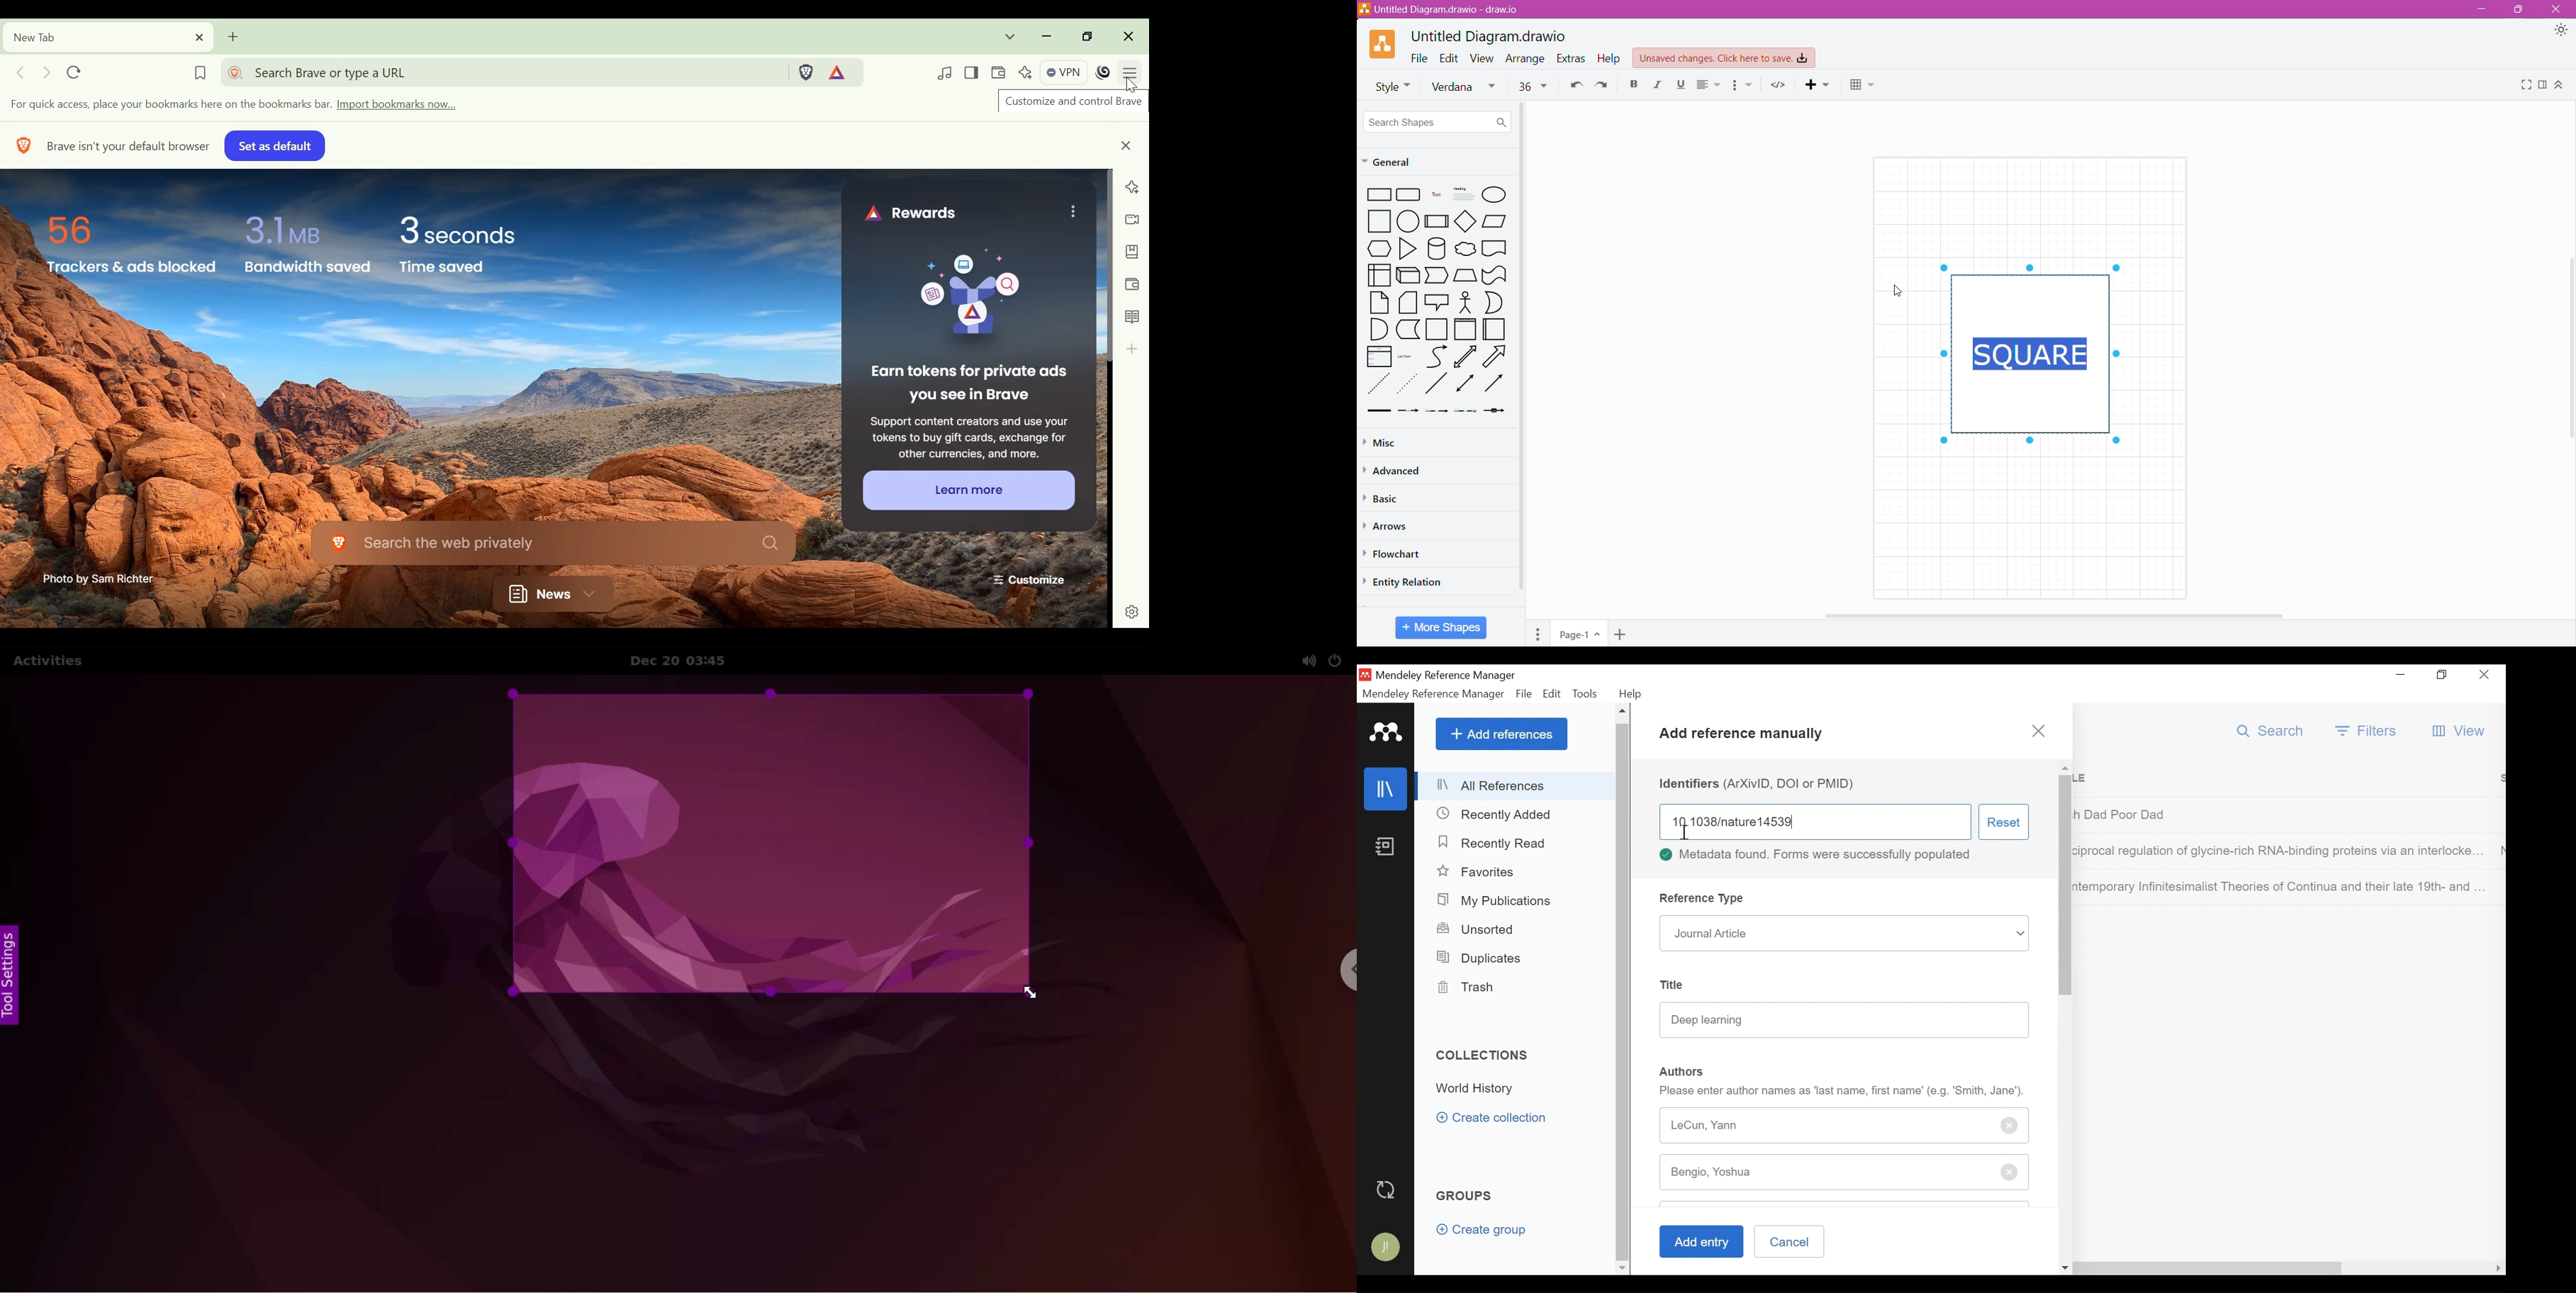 Image resolution: width=2576 pixels, height=1316 pixels. Describe the element at coordinates (1464, 194) in the screenshot. I see `heading` at that location.